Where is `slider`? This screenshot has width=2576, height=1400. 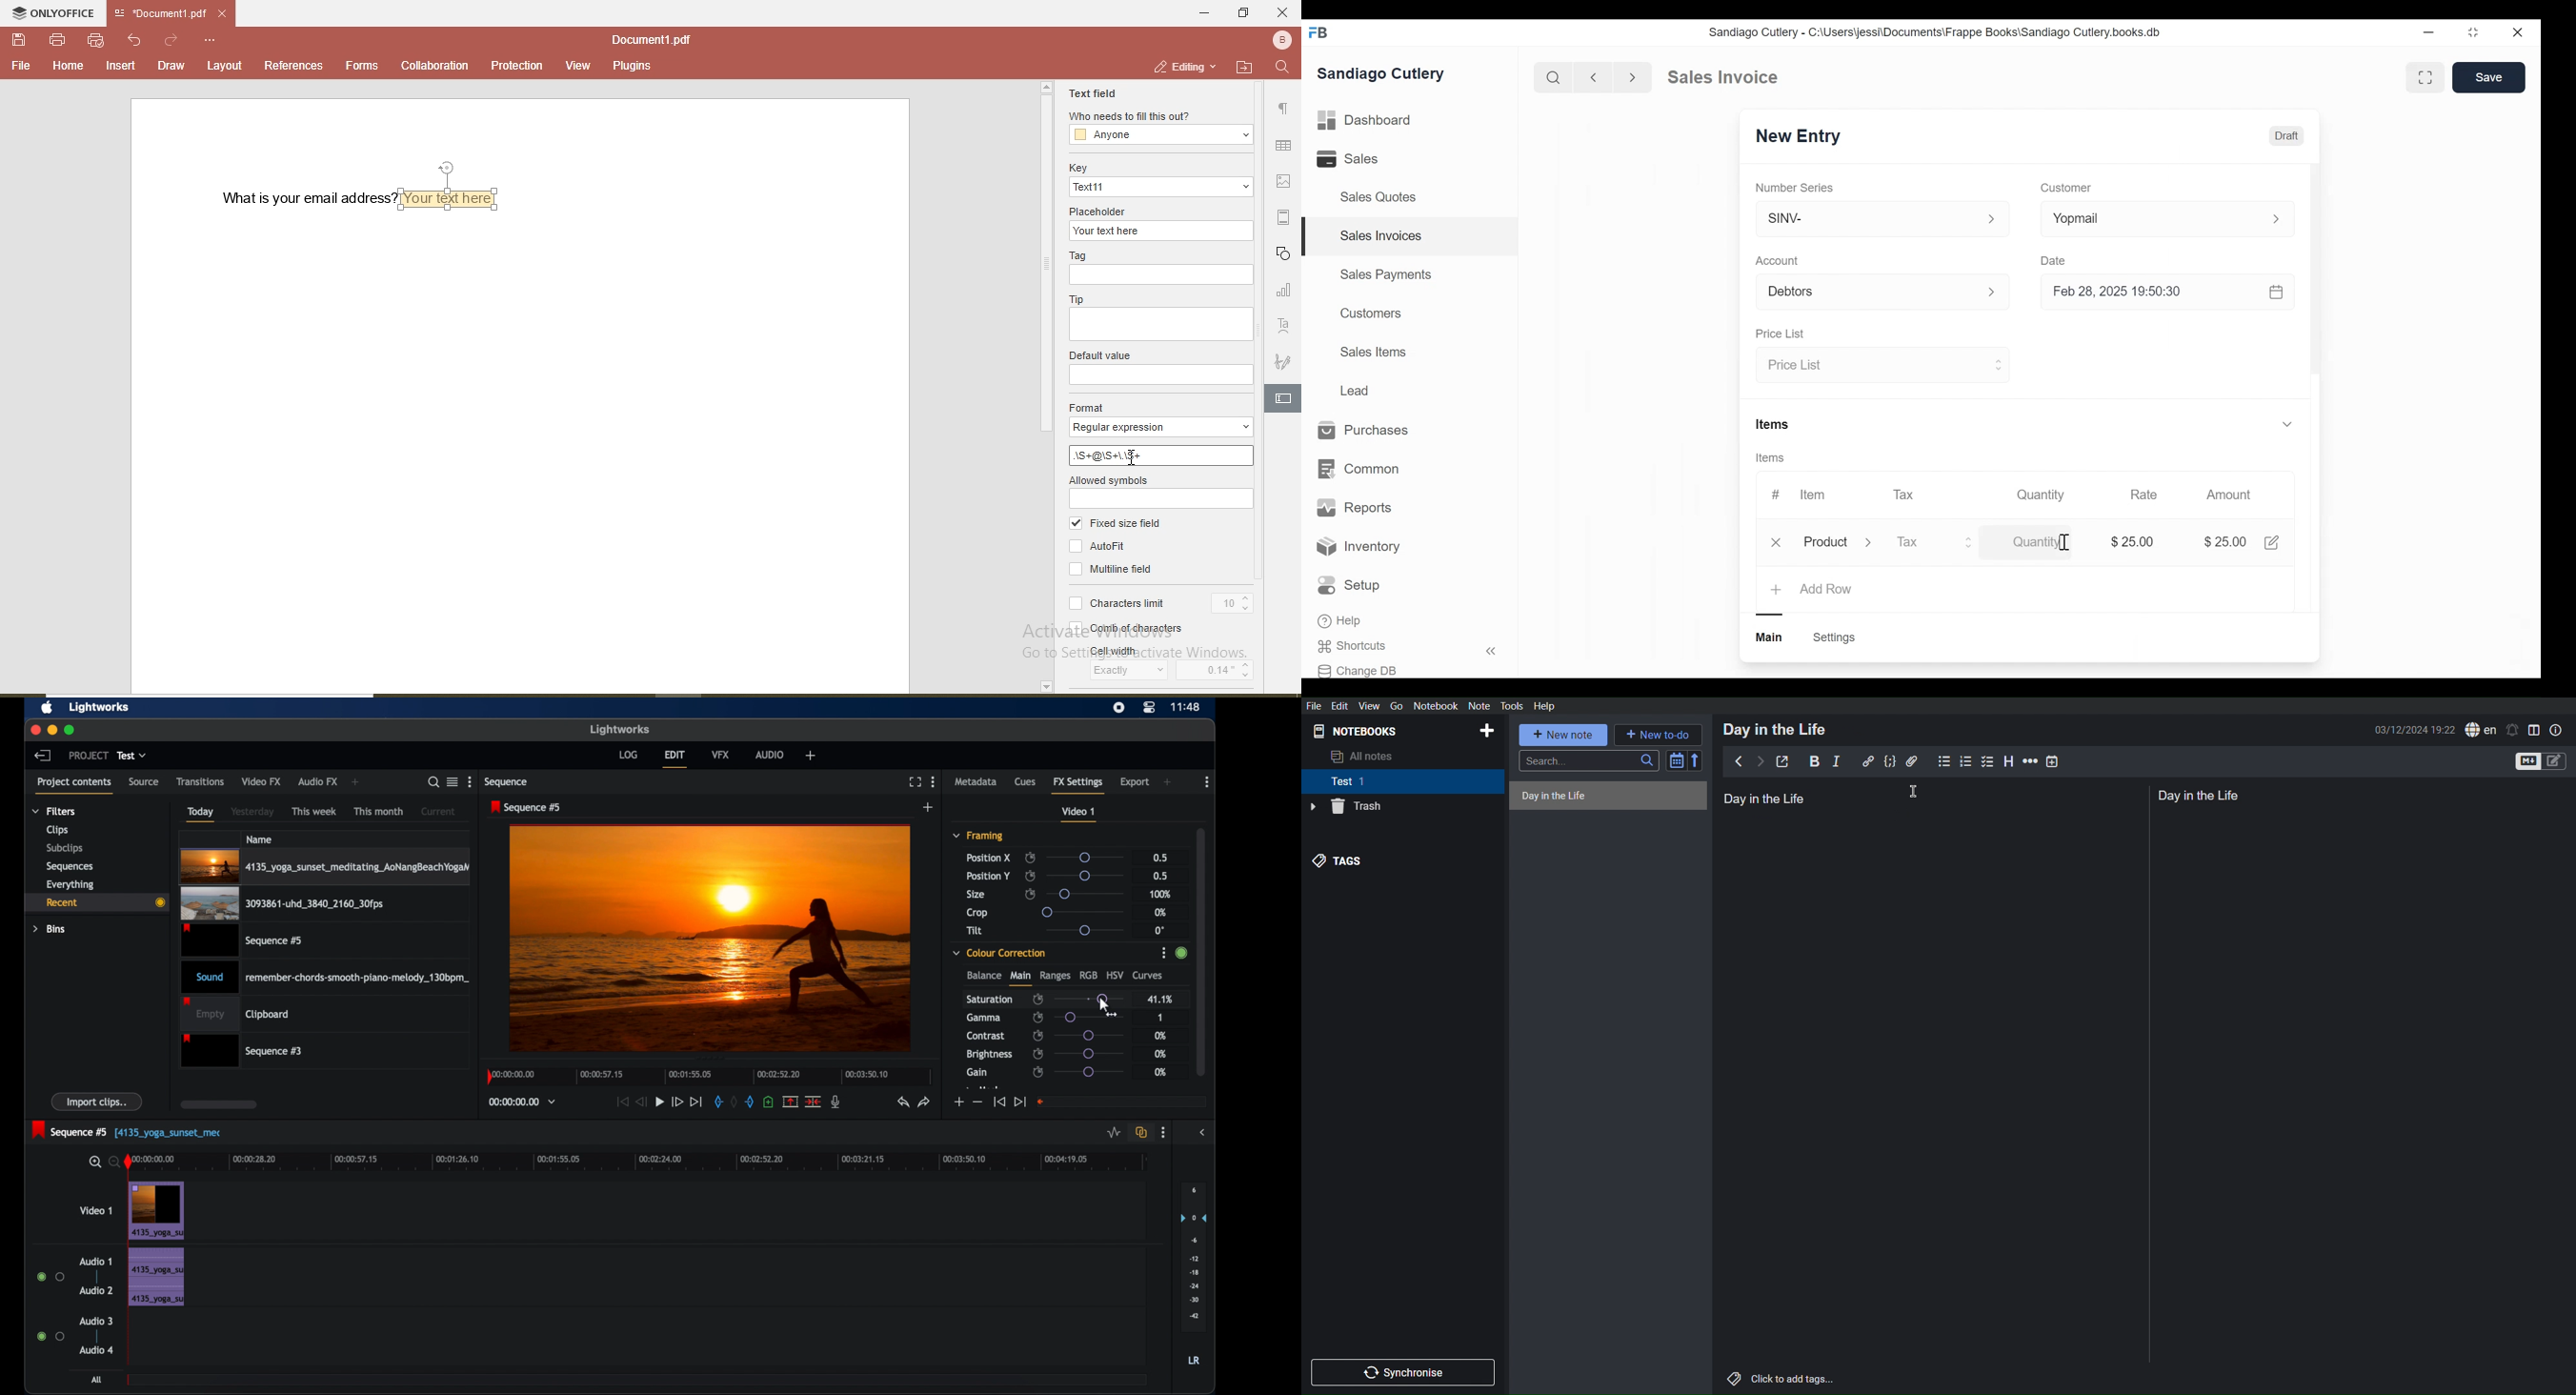
slider is located at coordinates (1085, 930).